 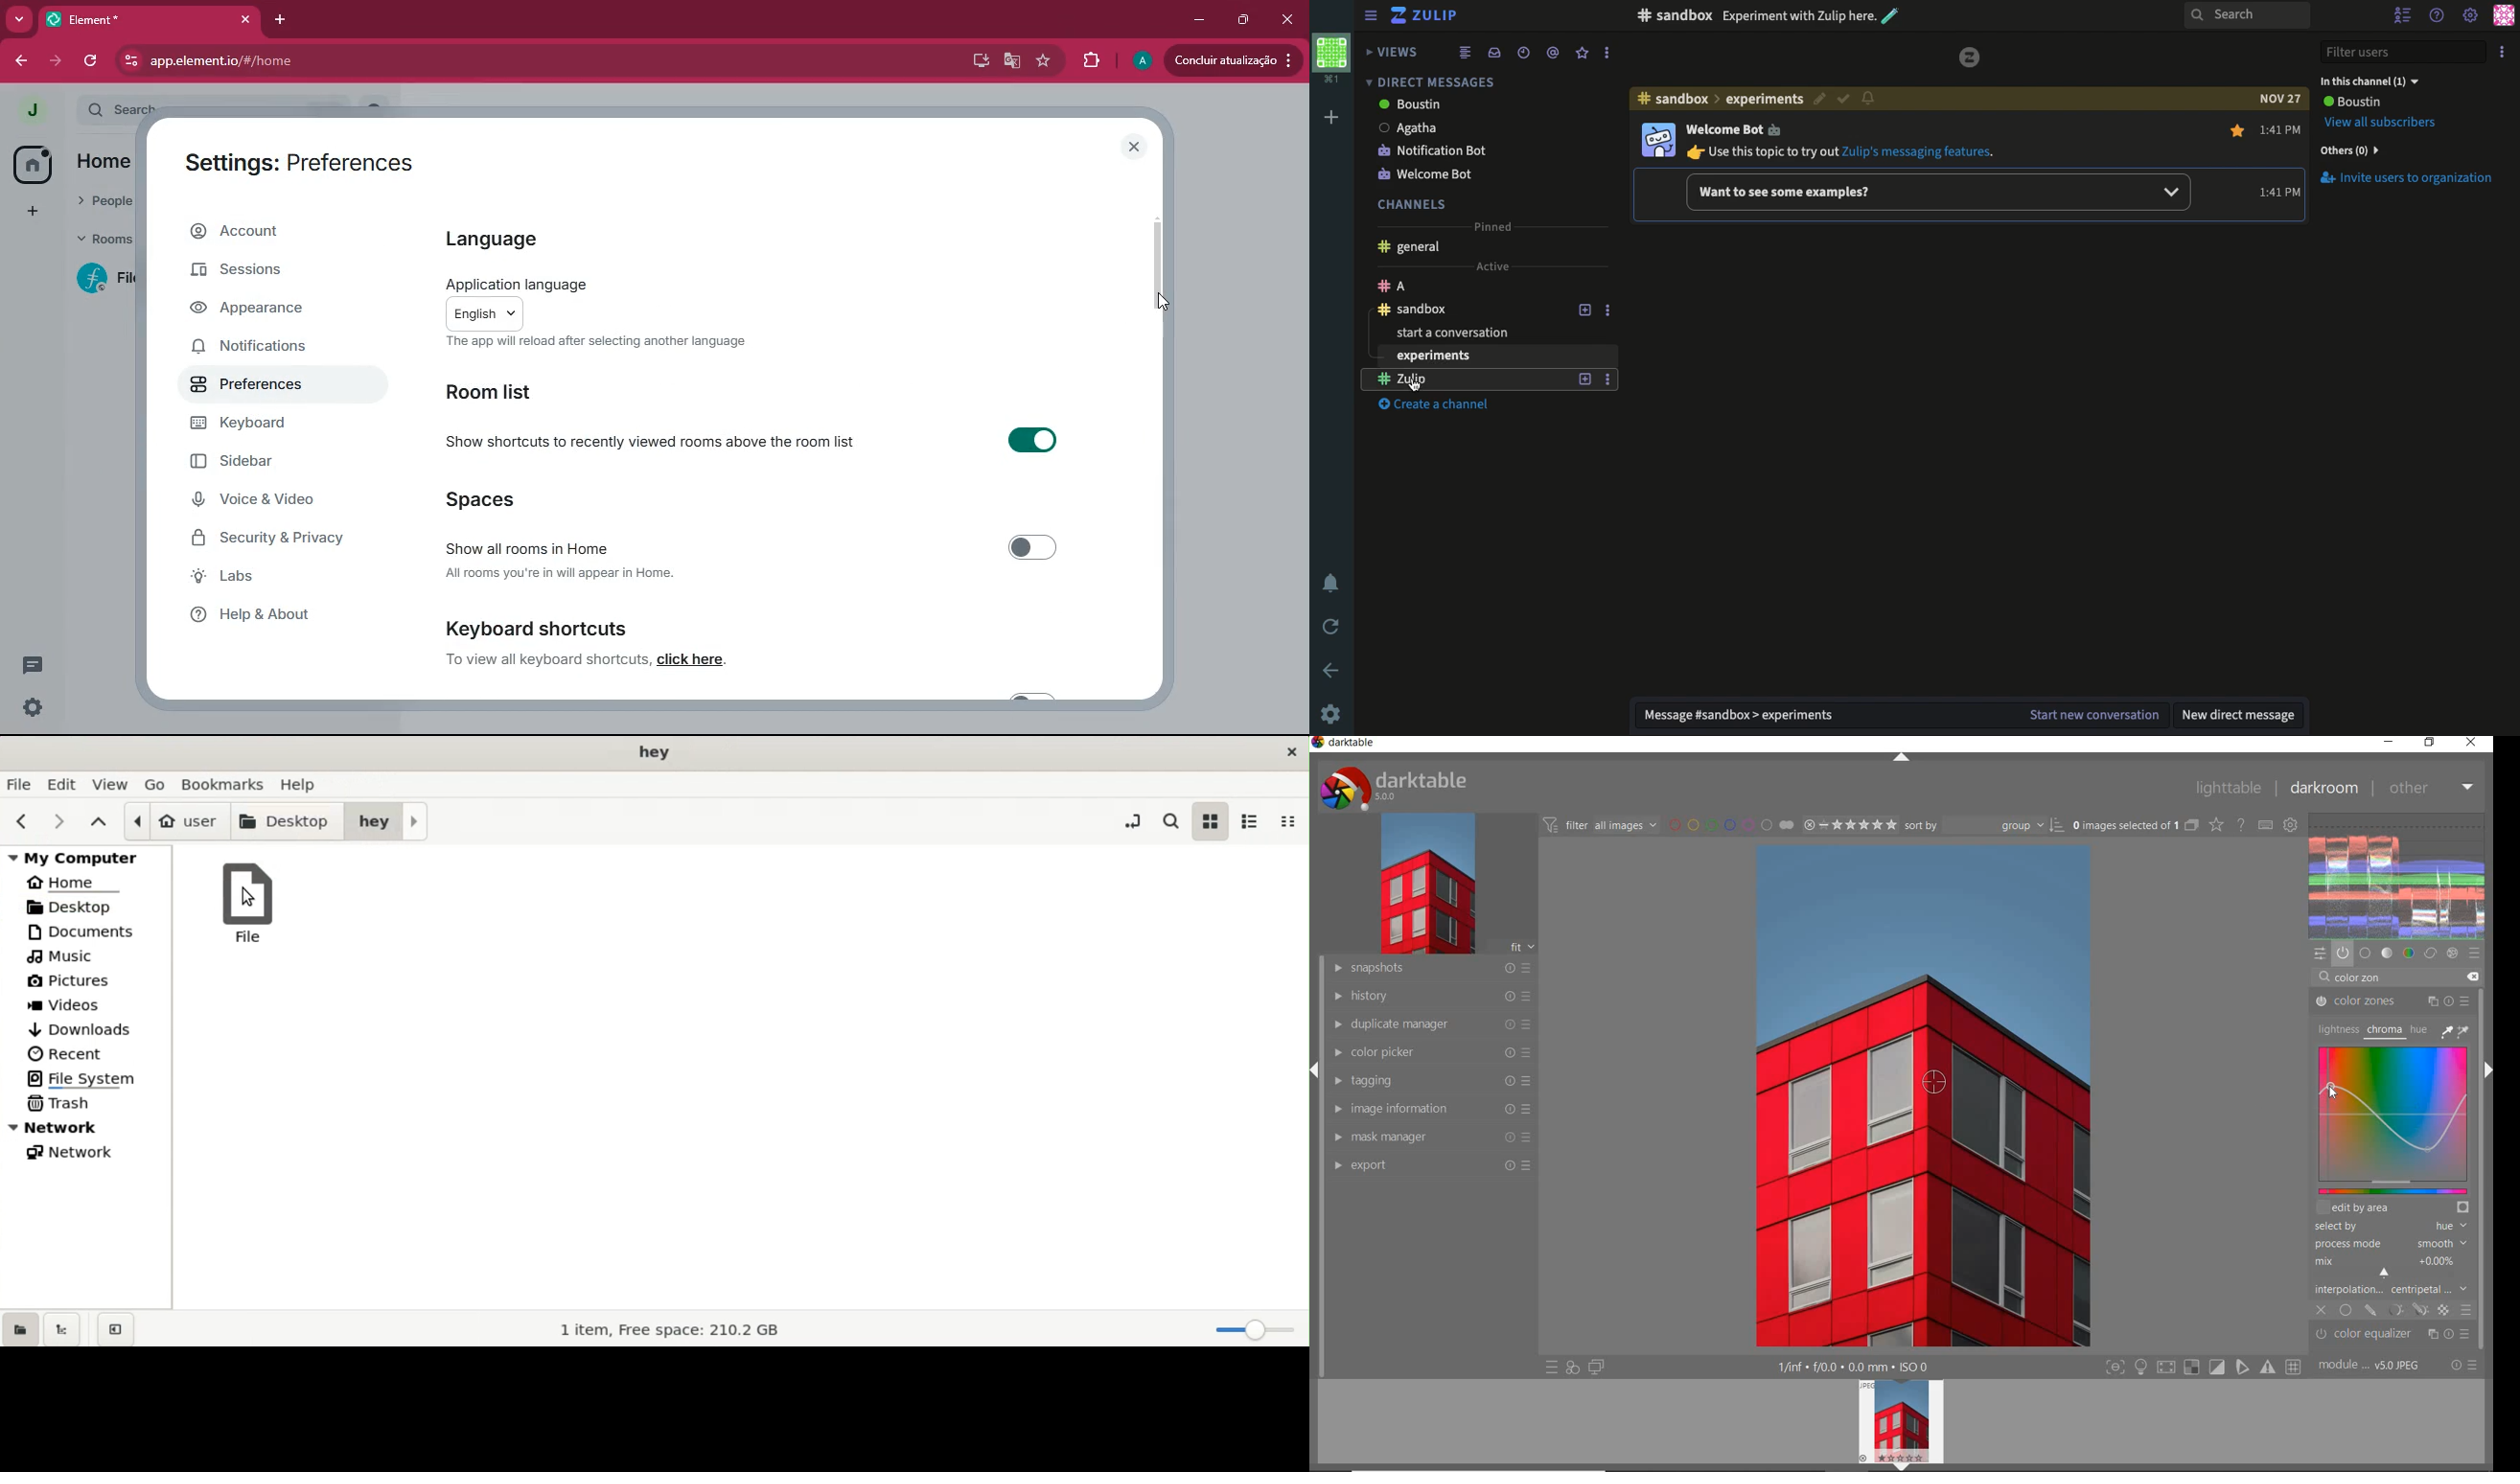 I want to click on correct, so click(x=2431, y=954).